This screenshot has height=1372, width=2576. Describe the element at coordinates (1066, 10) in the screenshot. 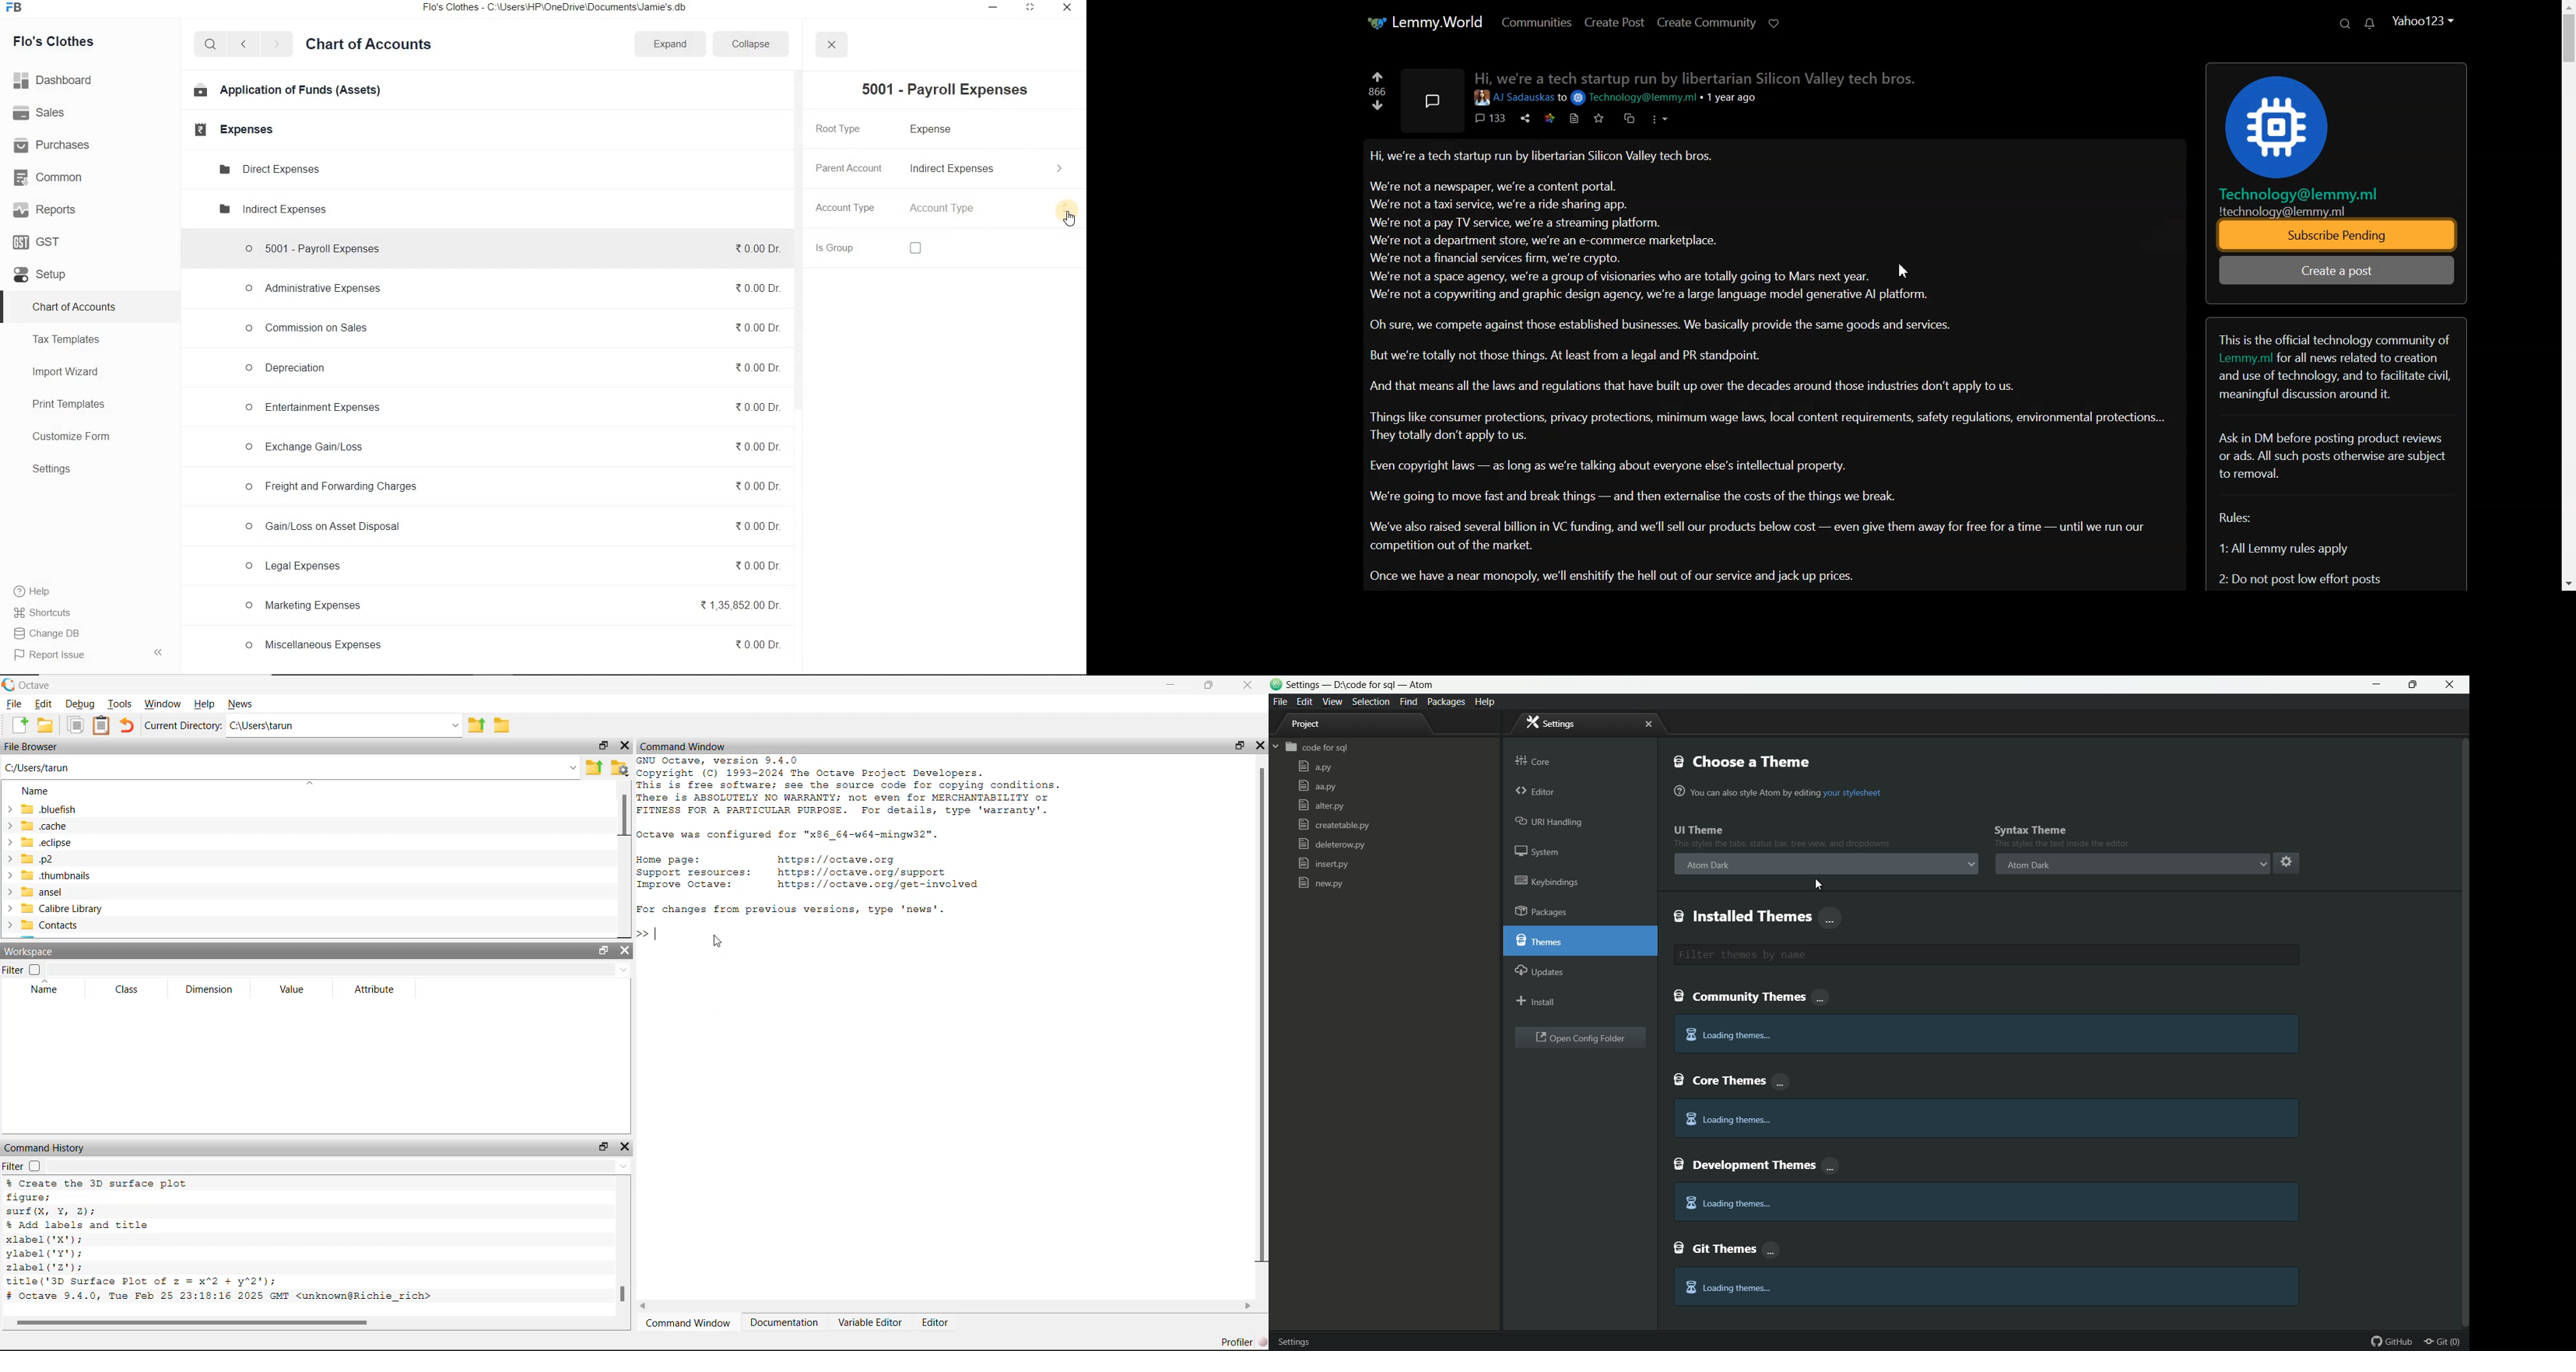

I see `close` at that location.